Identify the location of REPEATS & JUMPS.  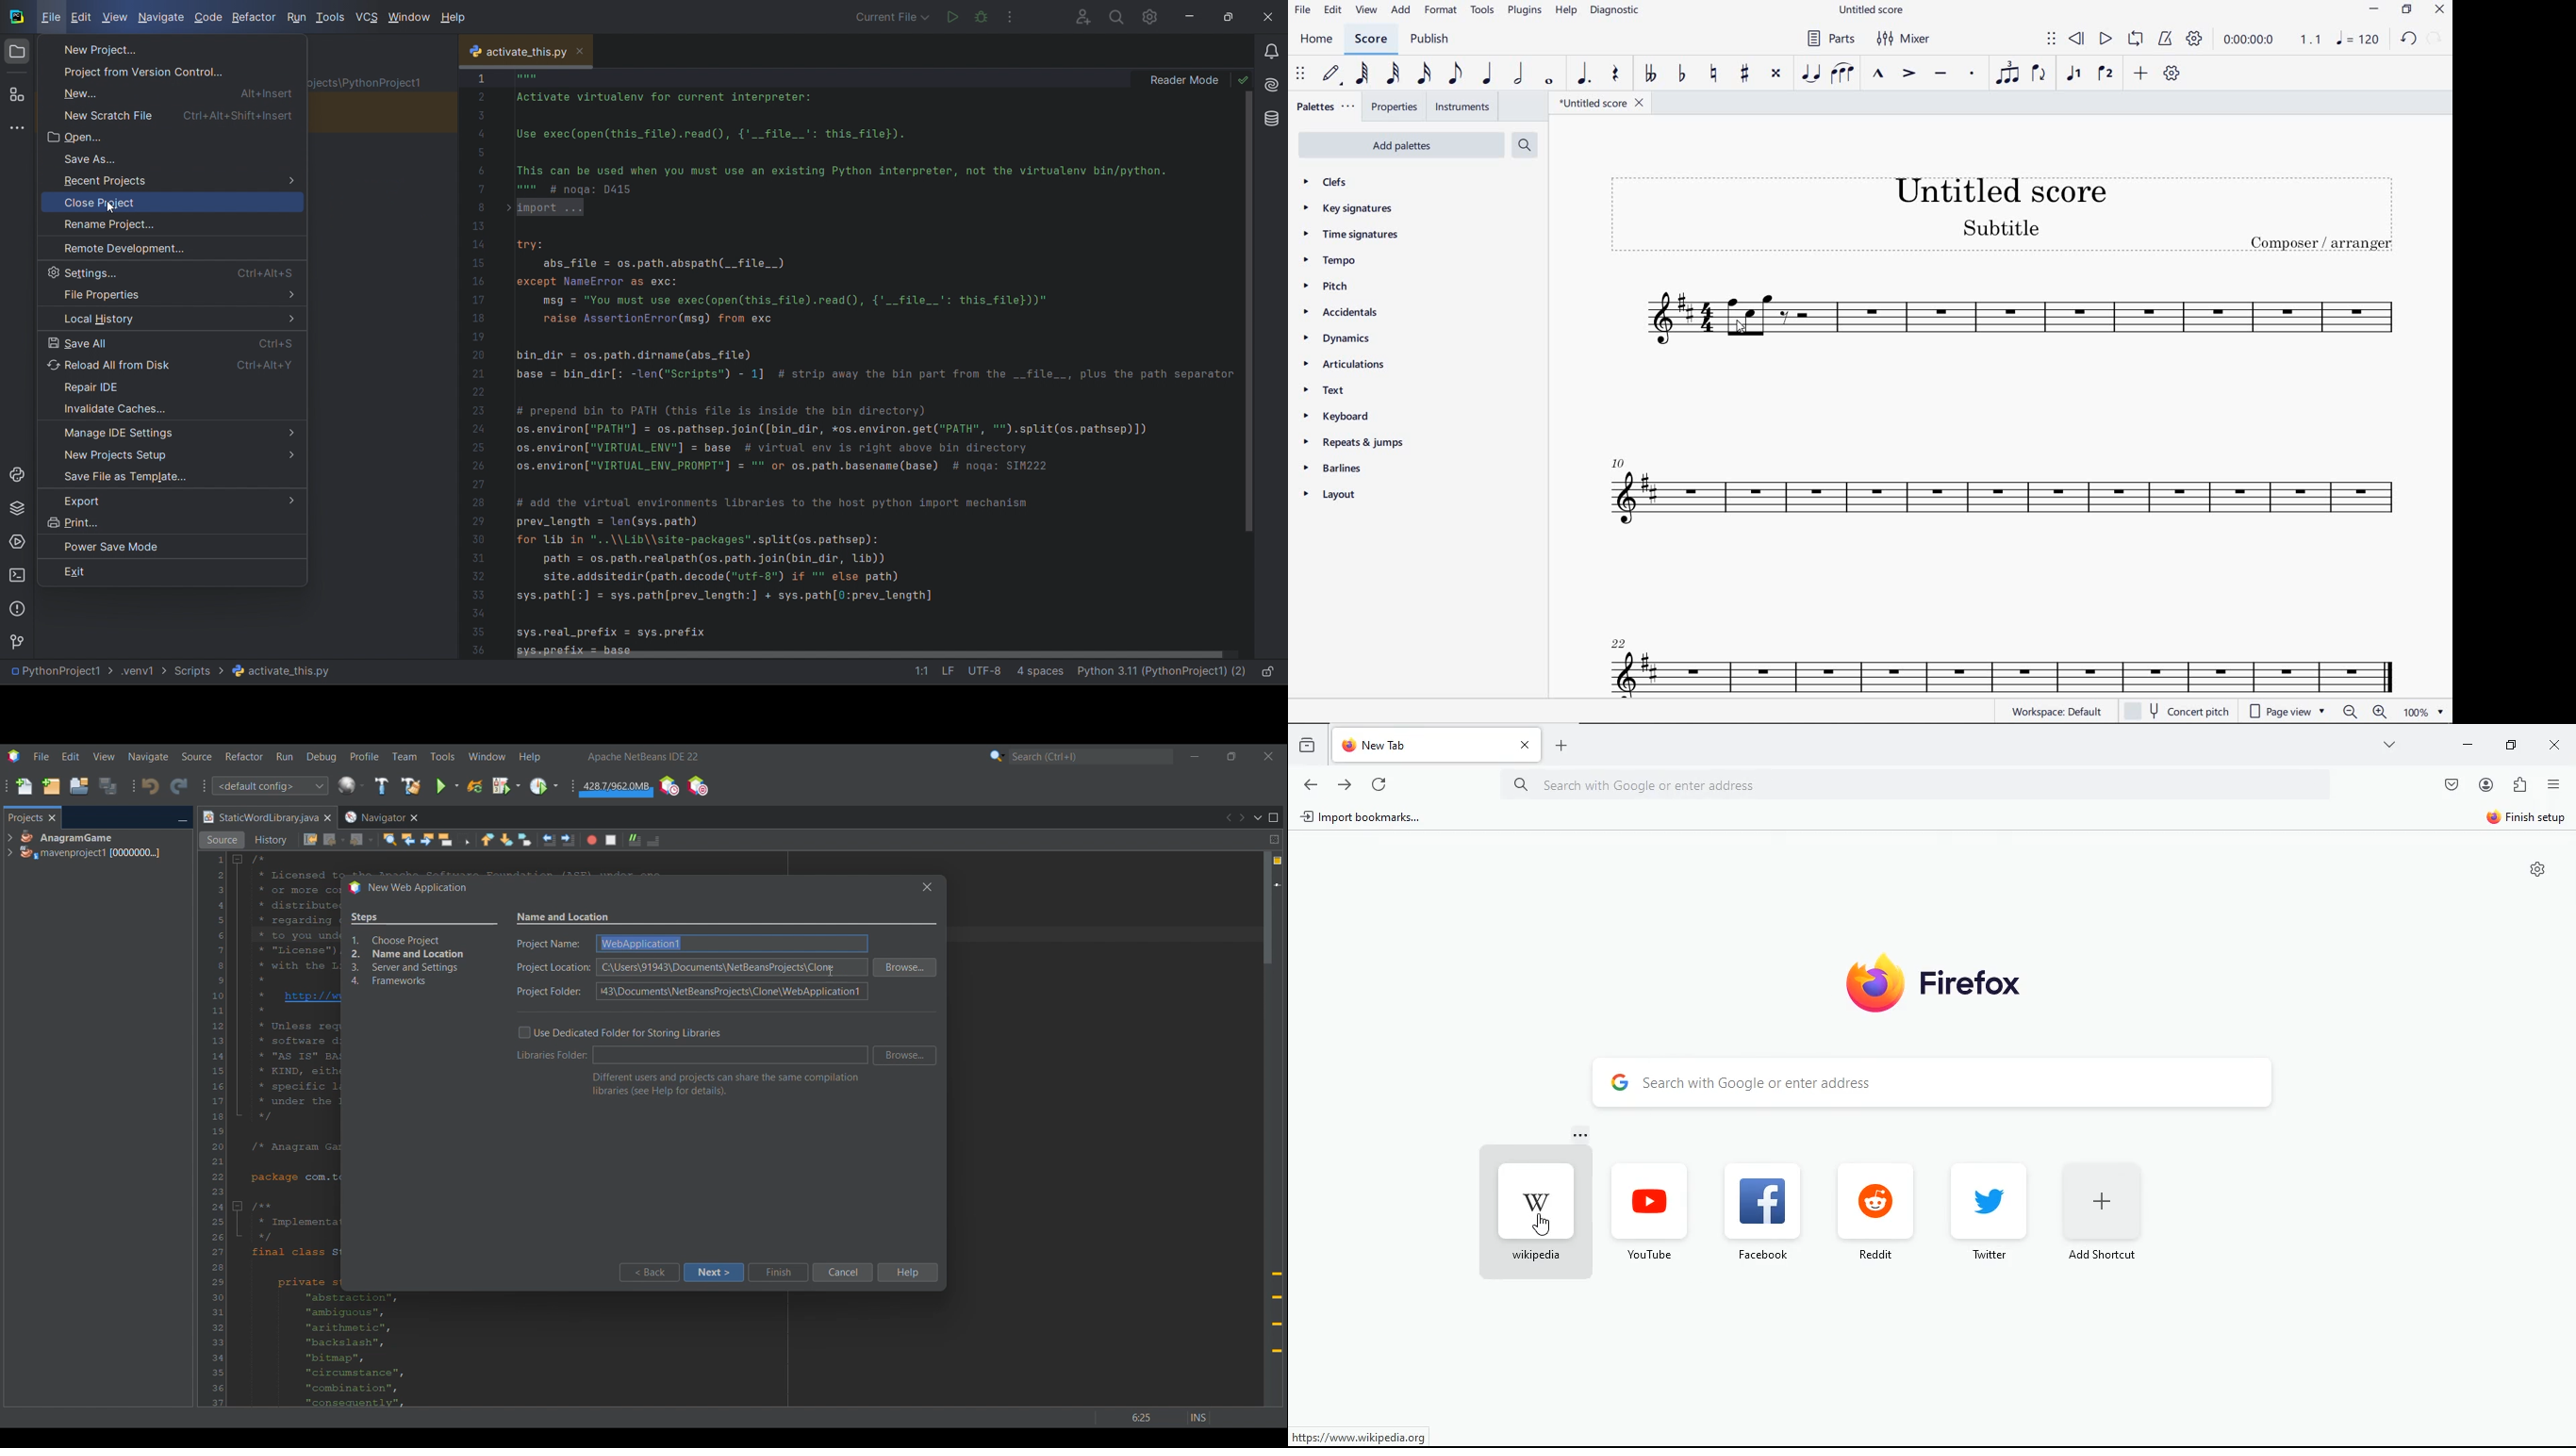
(1355, 442).